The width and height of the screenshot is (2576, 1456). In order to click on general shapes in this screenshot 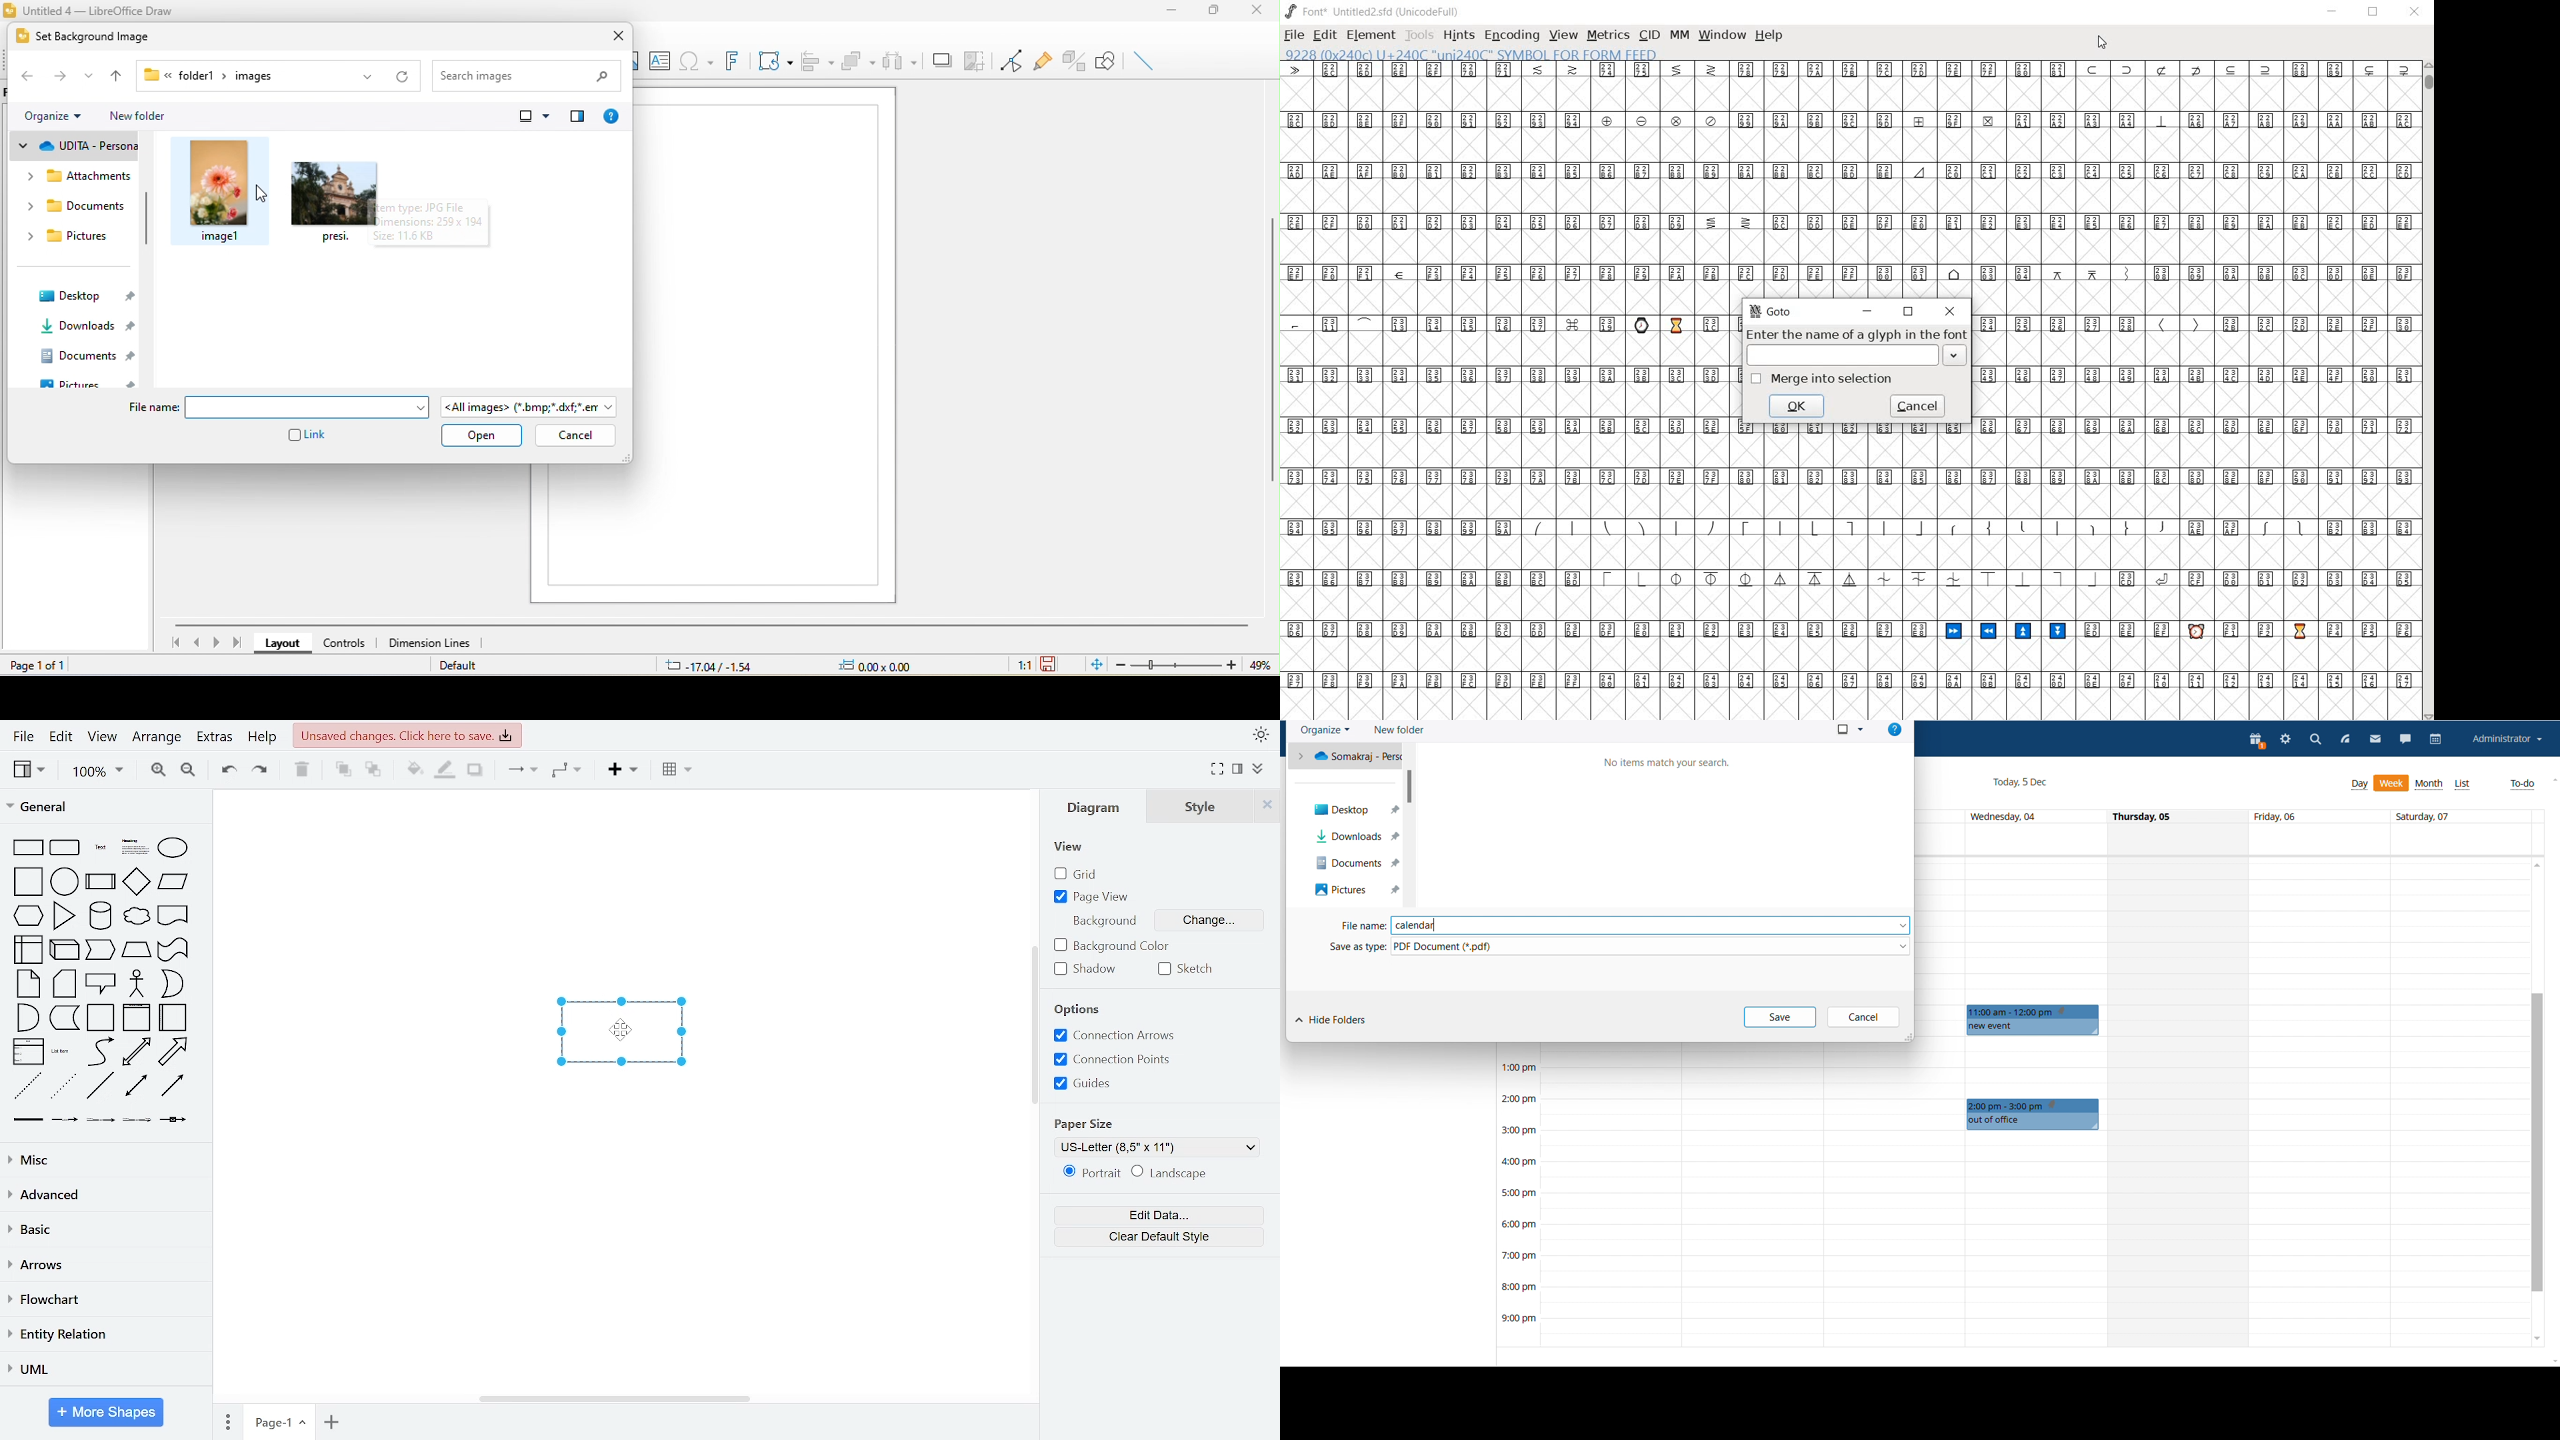, I will do `click(101, 1119)`.